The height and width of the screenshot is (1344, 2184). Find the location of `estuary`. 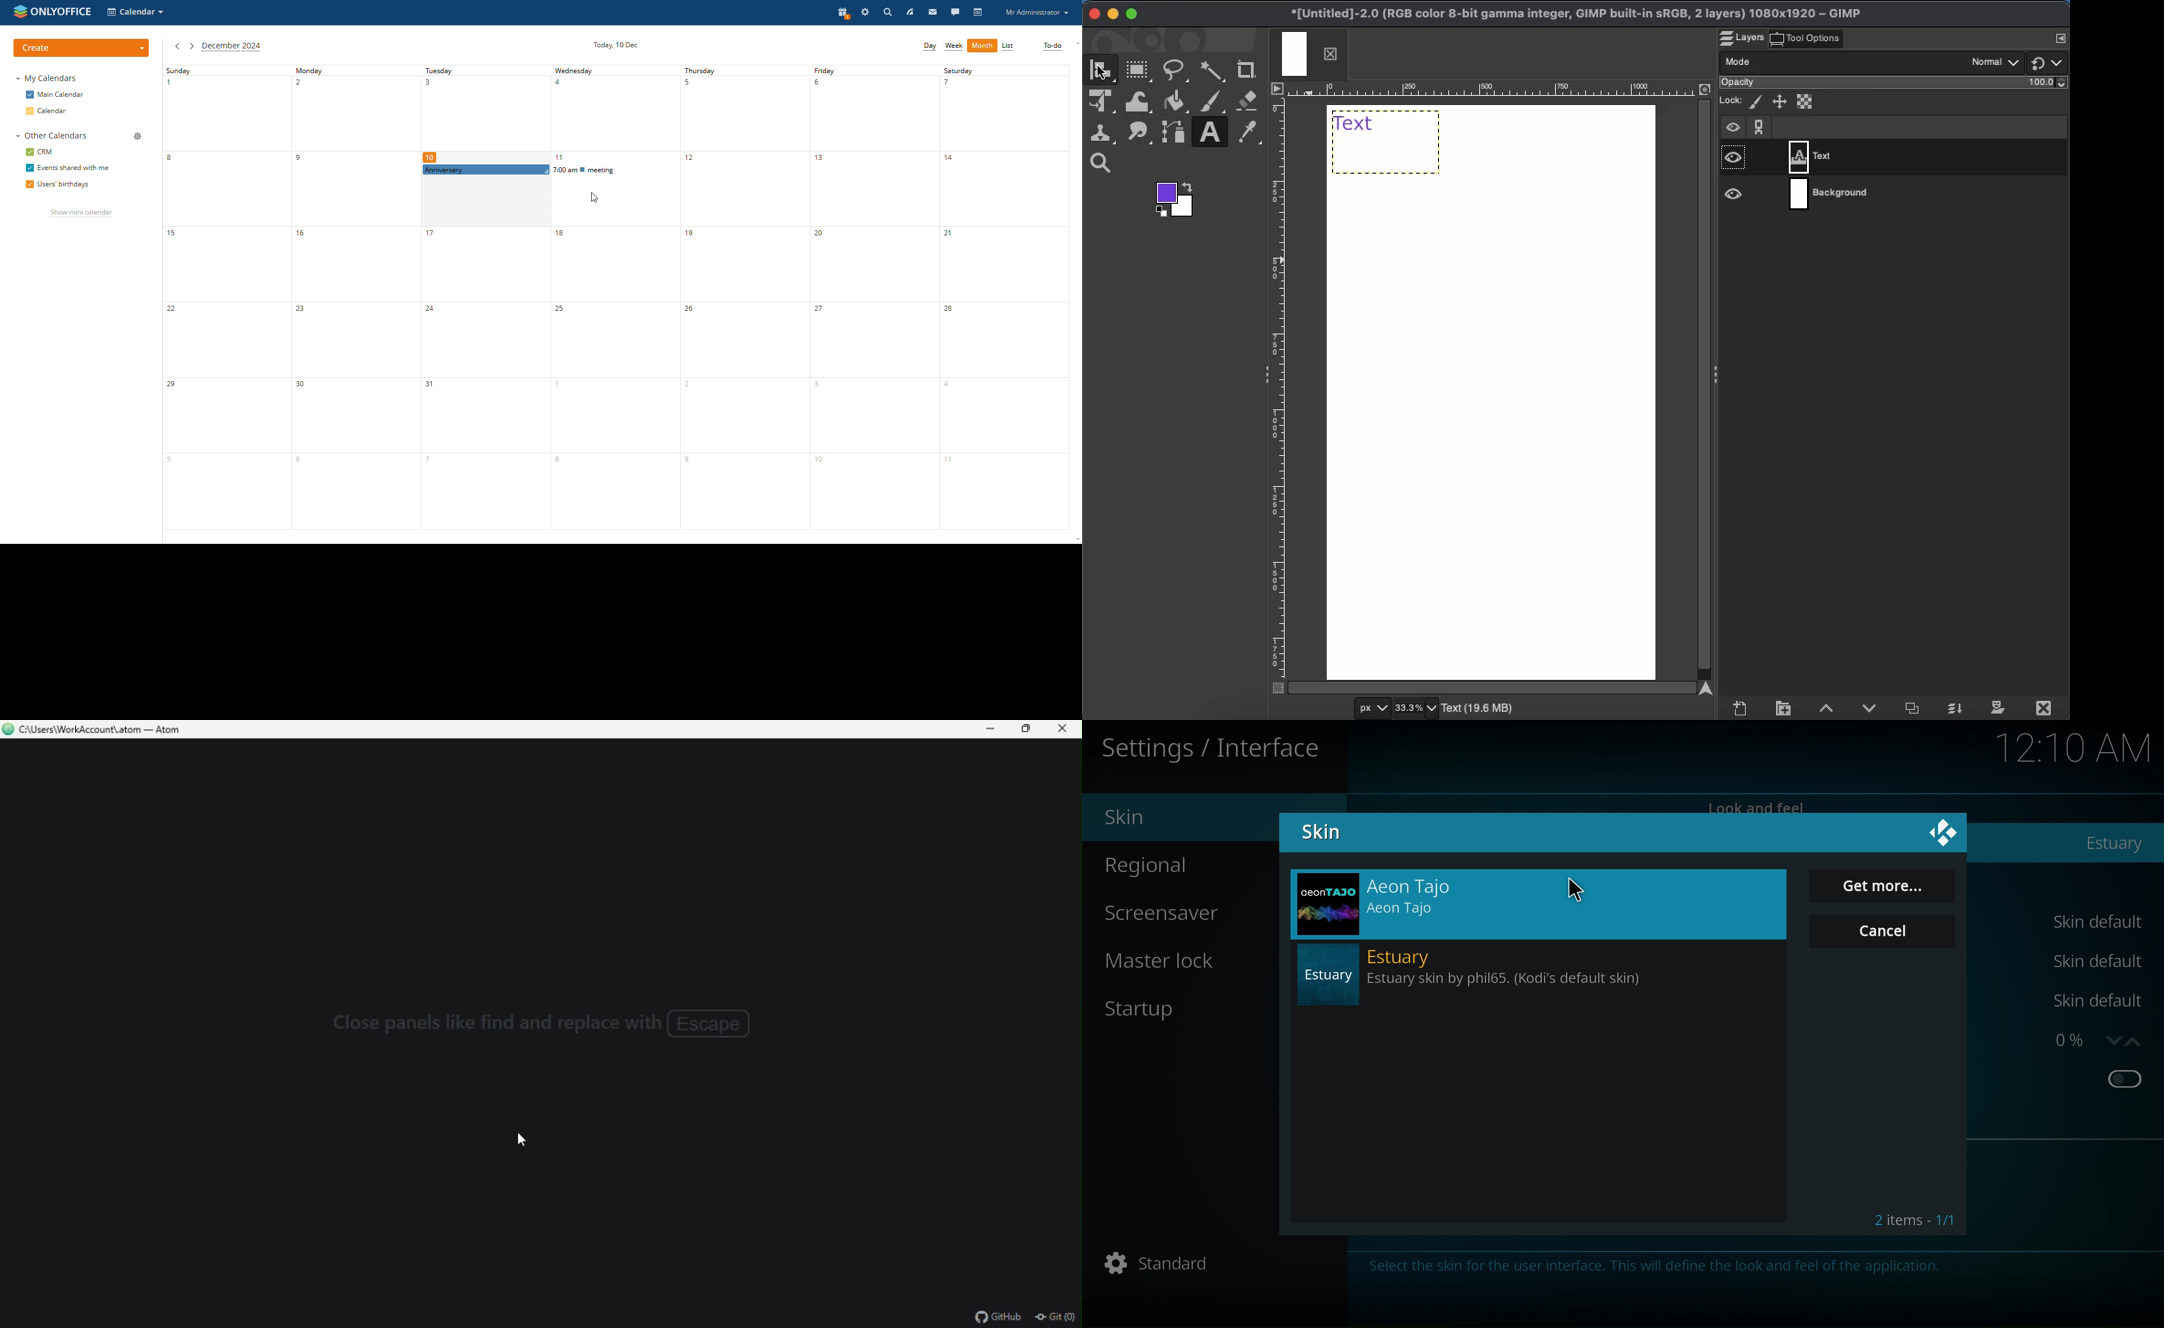

estuary is located at coordinates (2109, 845).